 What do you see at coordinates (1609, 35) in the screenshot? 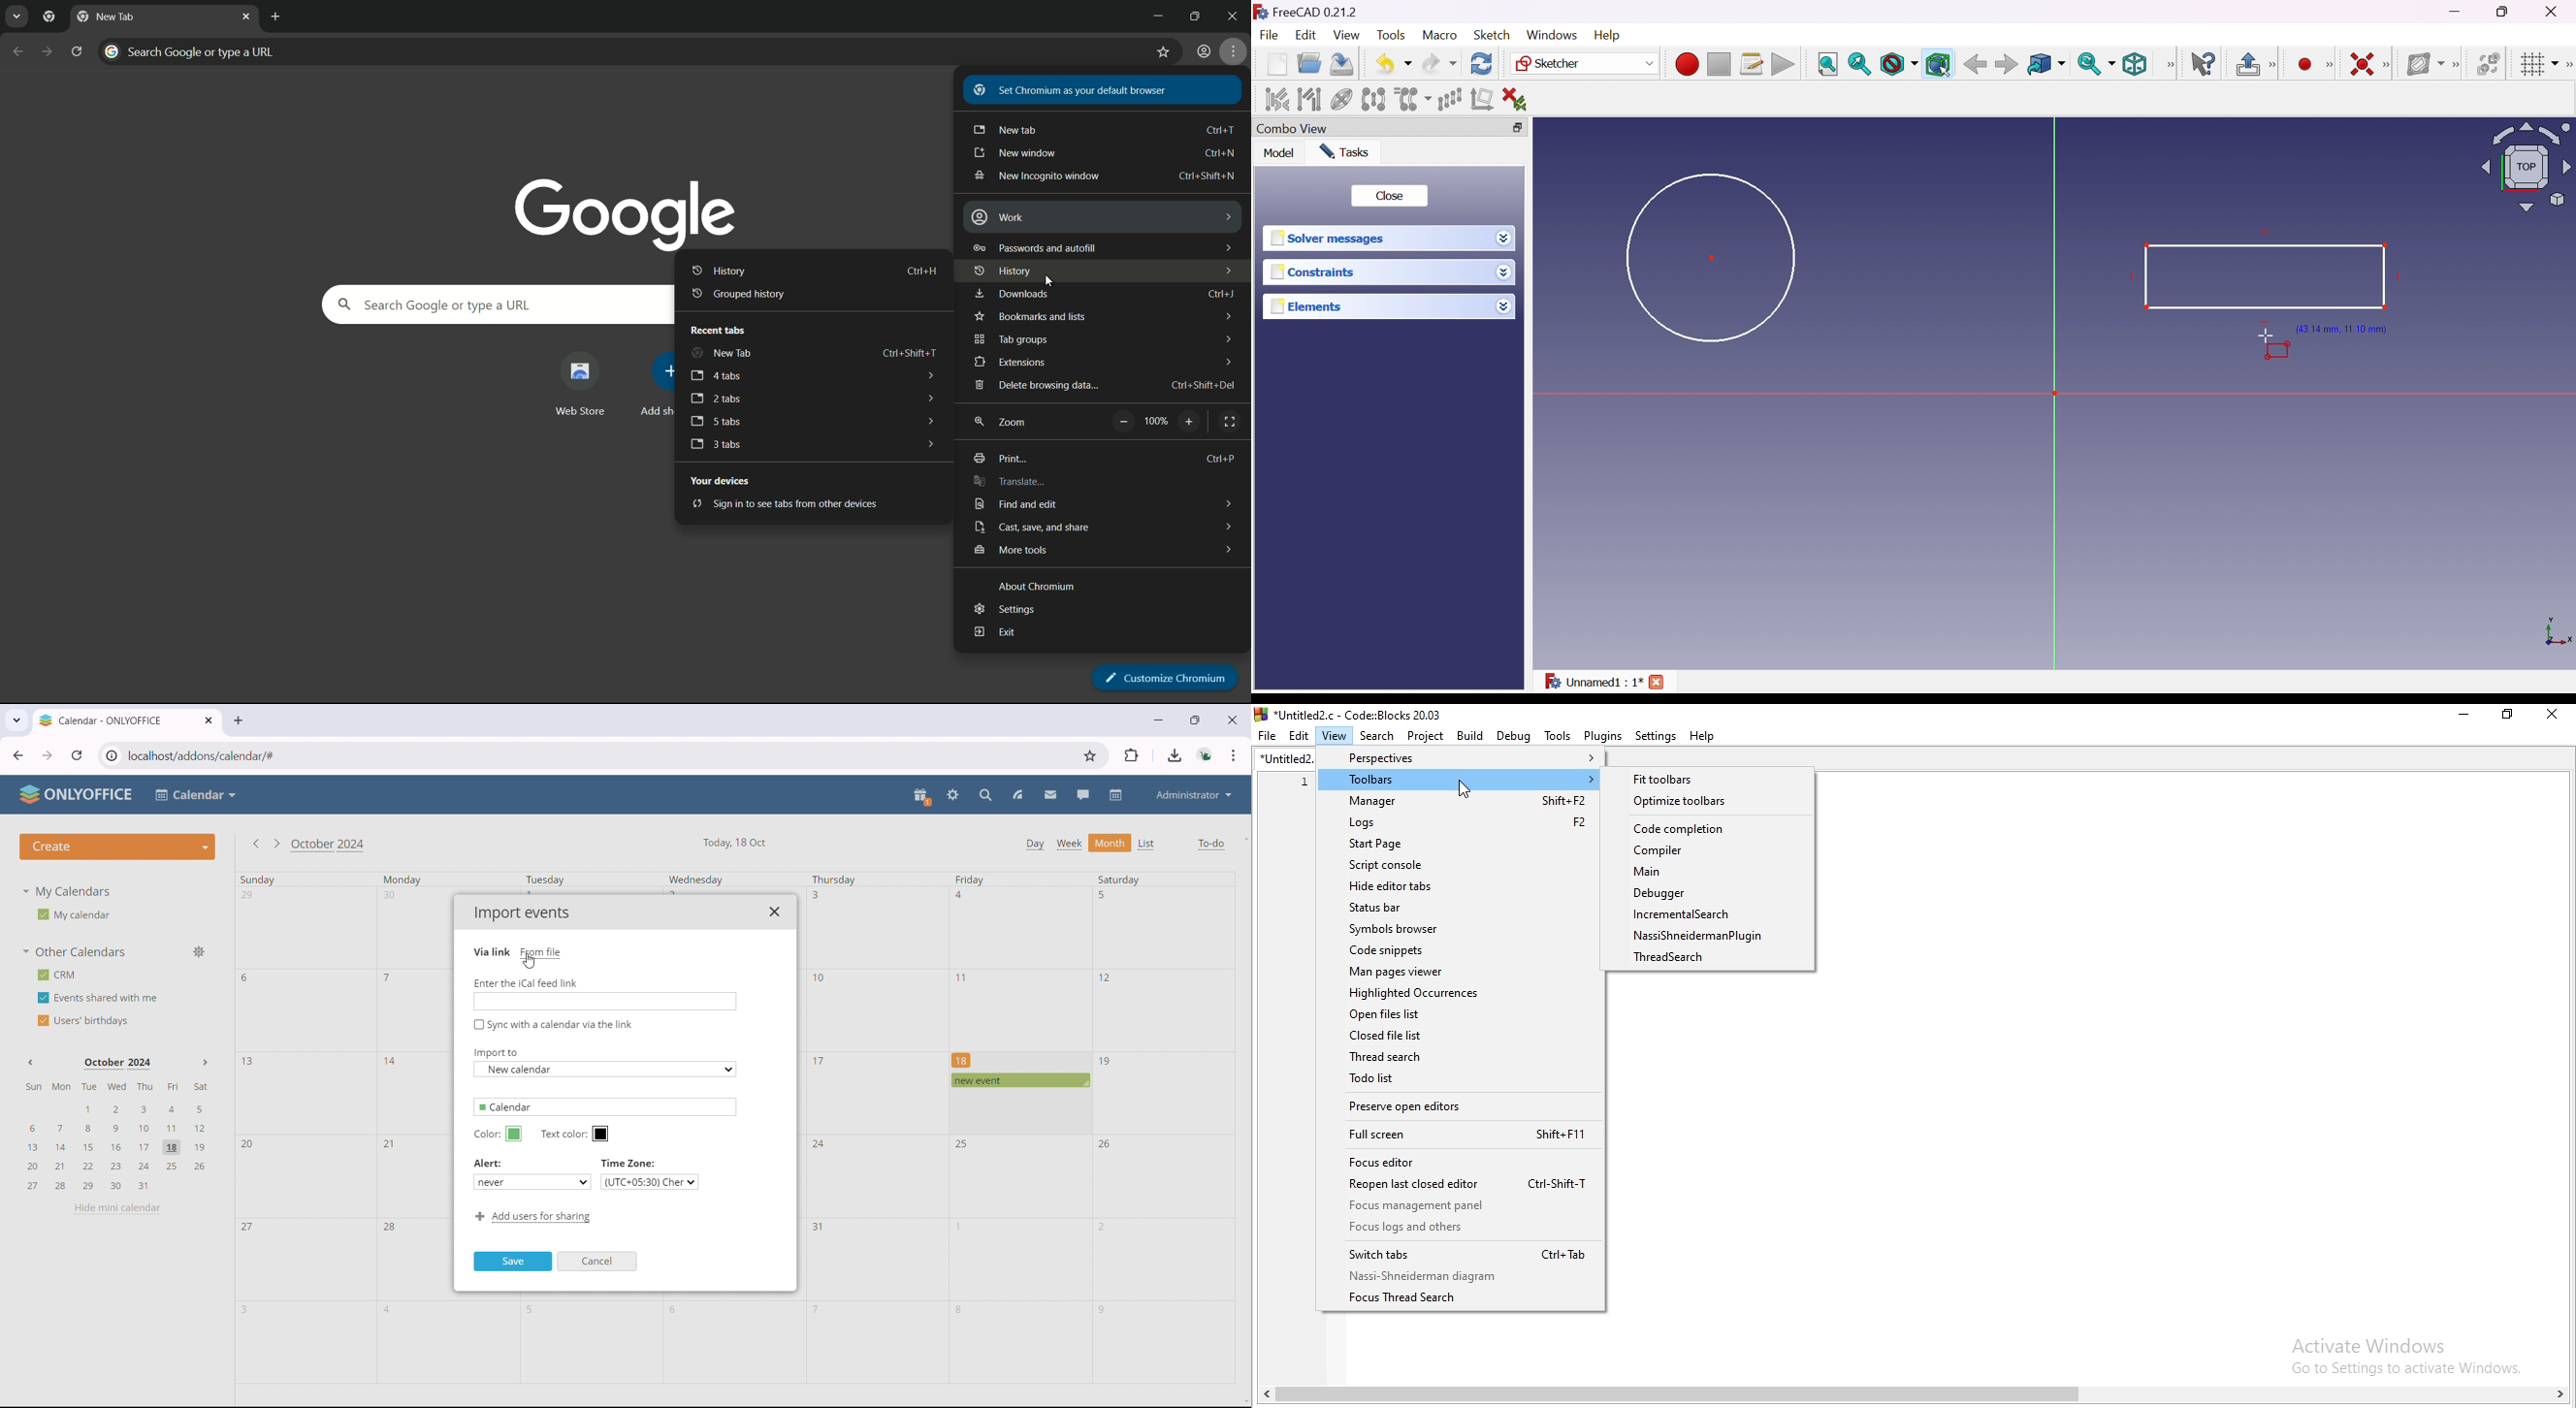
I see `Help` at bounding box center [1609, 35].